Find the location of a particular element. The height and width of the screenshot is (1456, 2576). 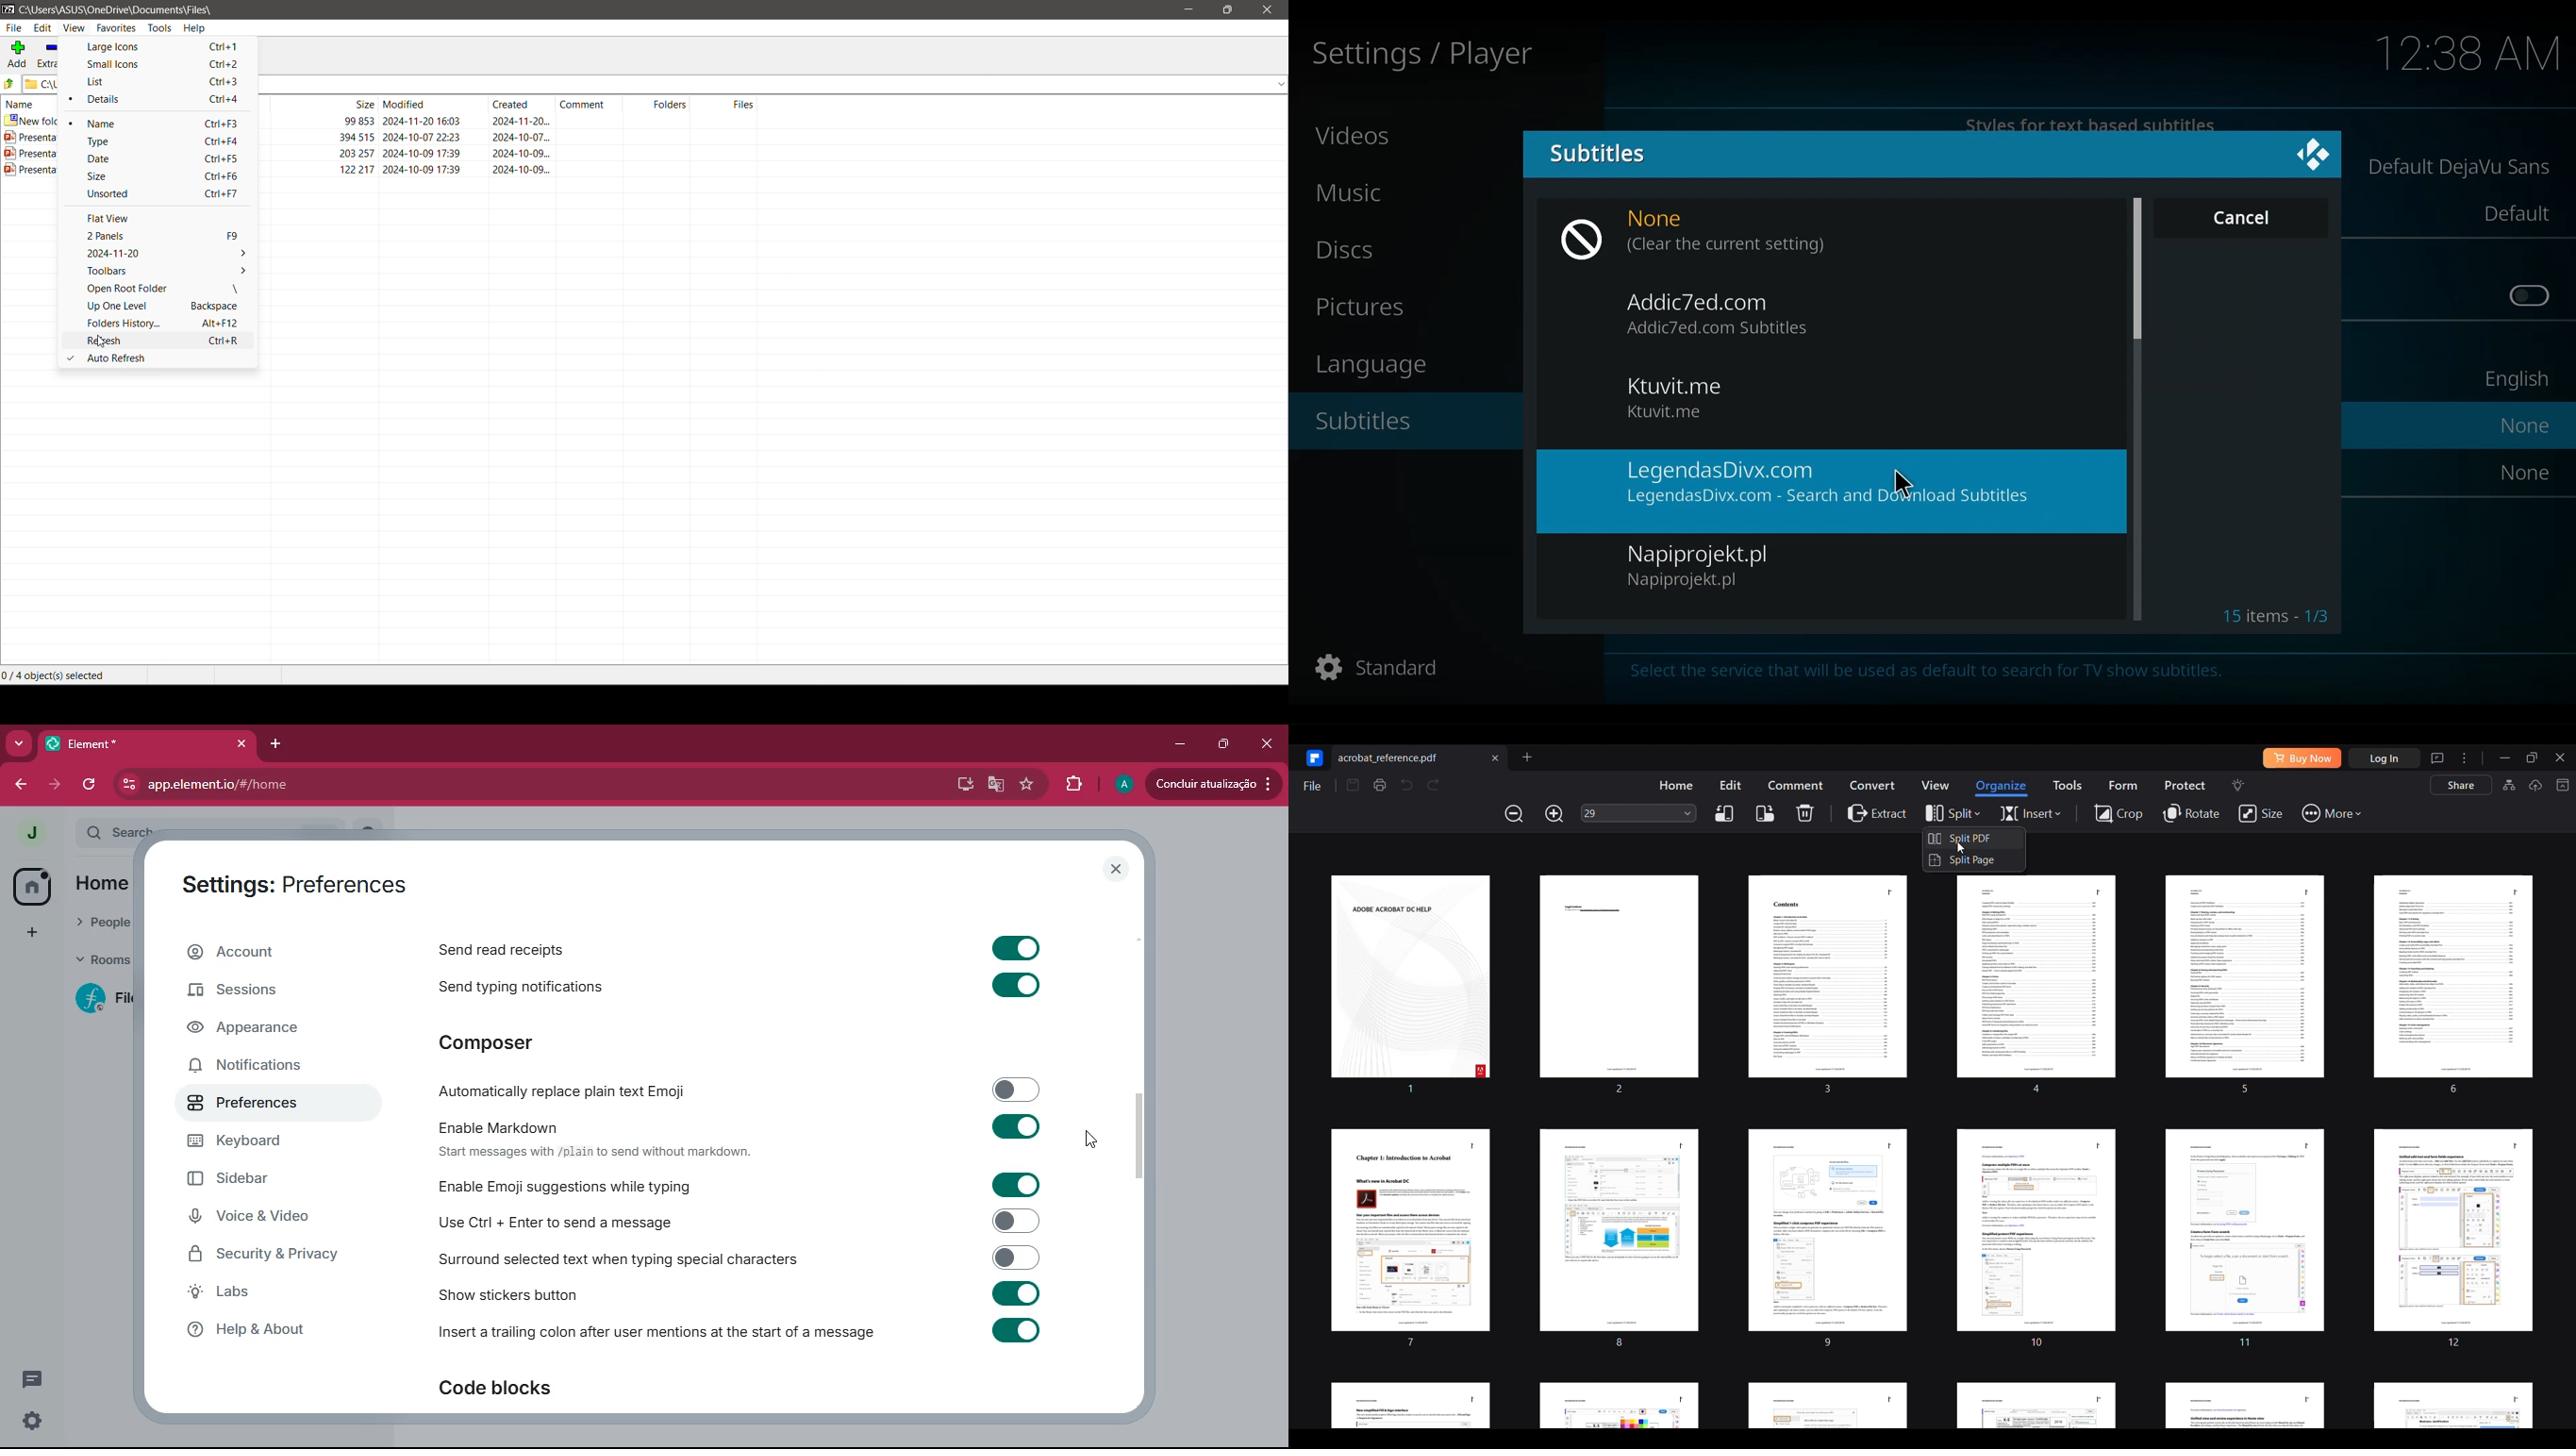

Concluir atualização is located at coordinates (1217, 784).